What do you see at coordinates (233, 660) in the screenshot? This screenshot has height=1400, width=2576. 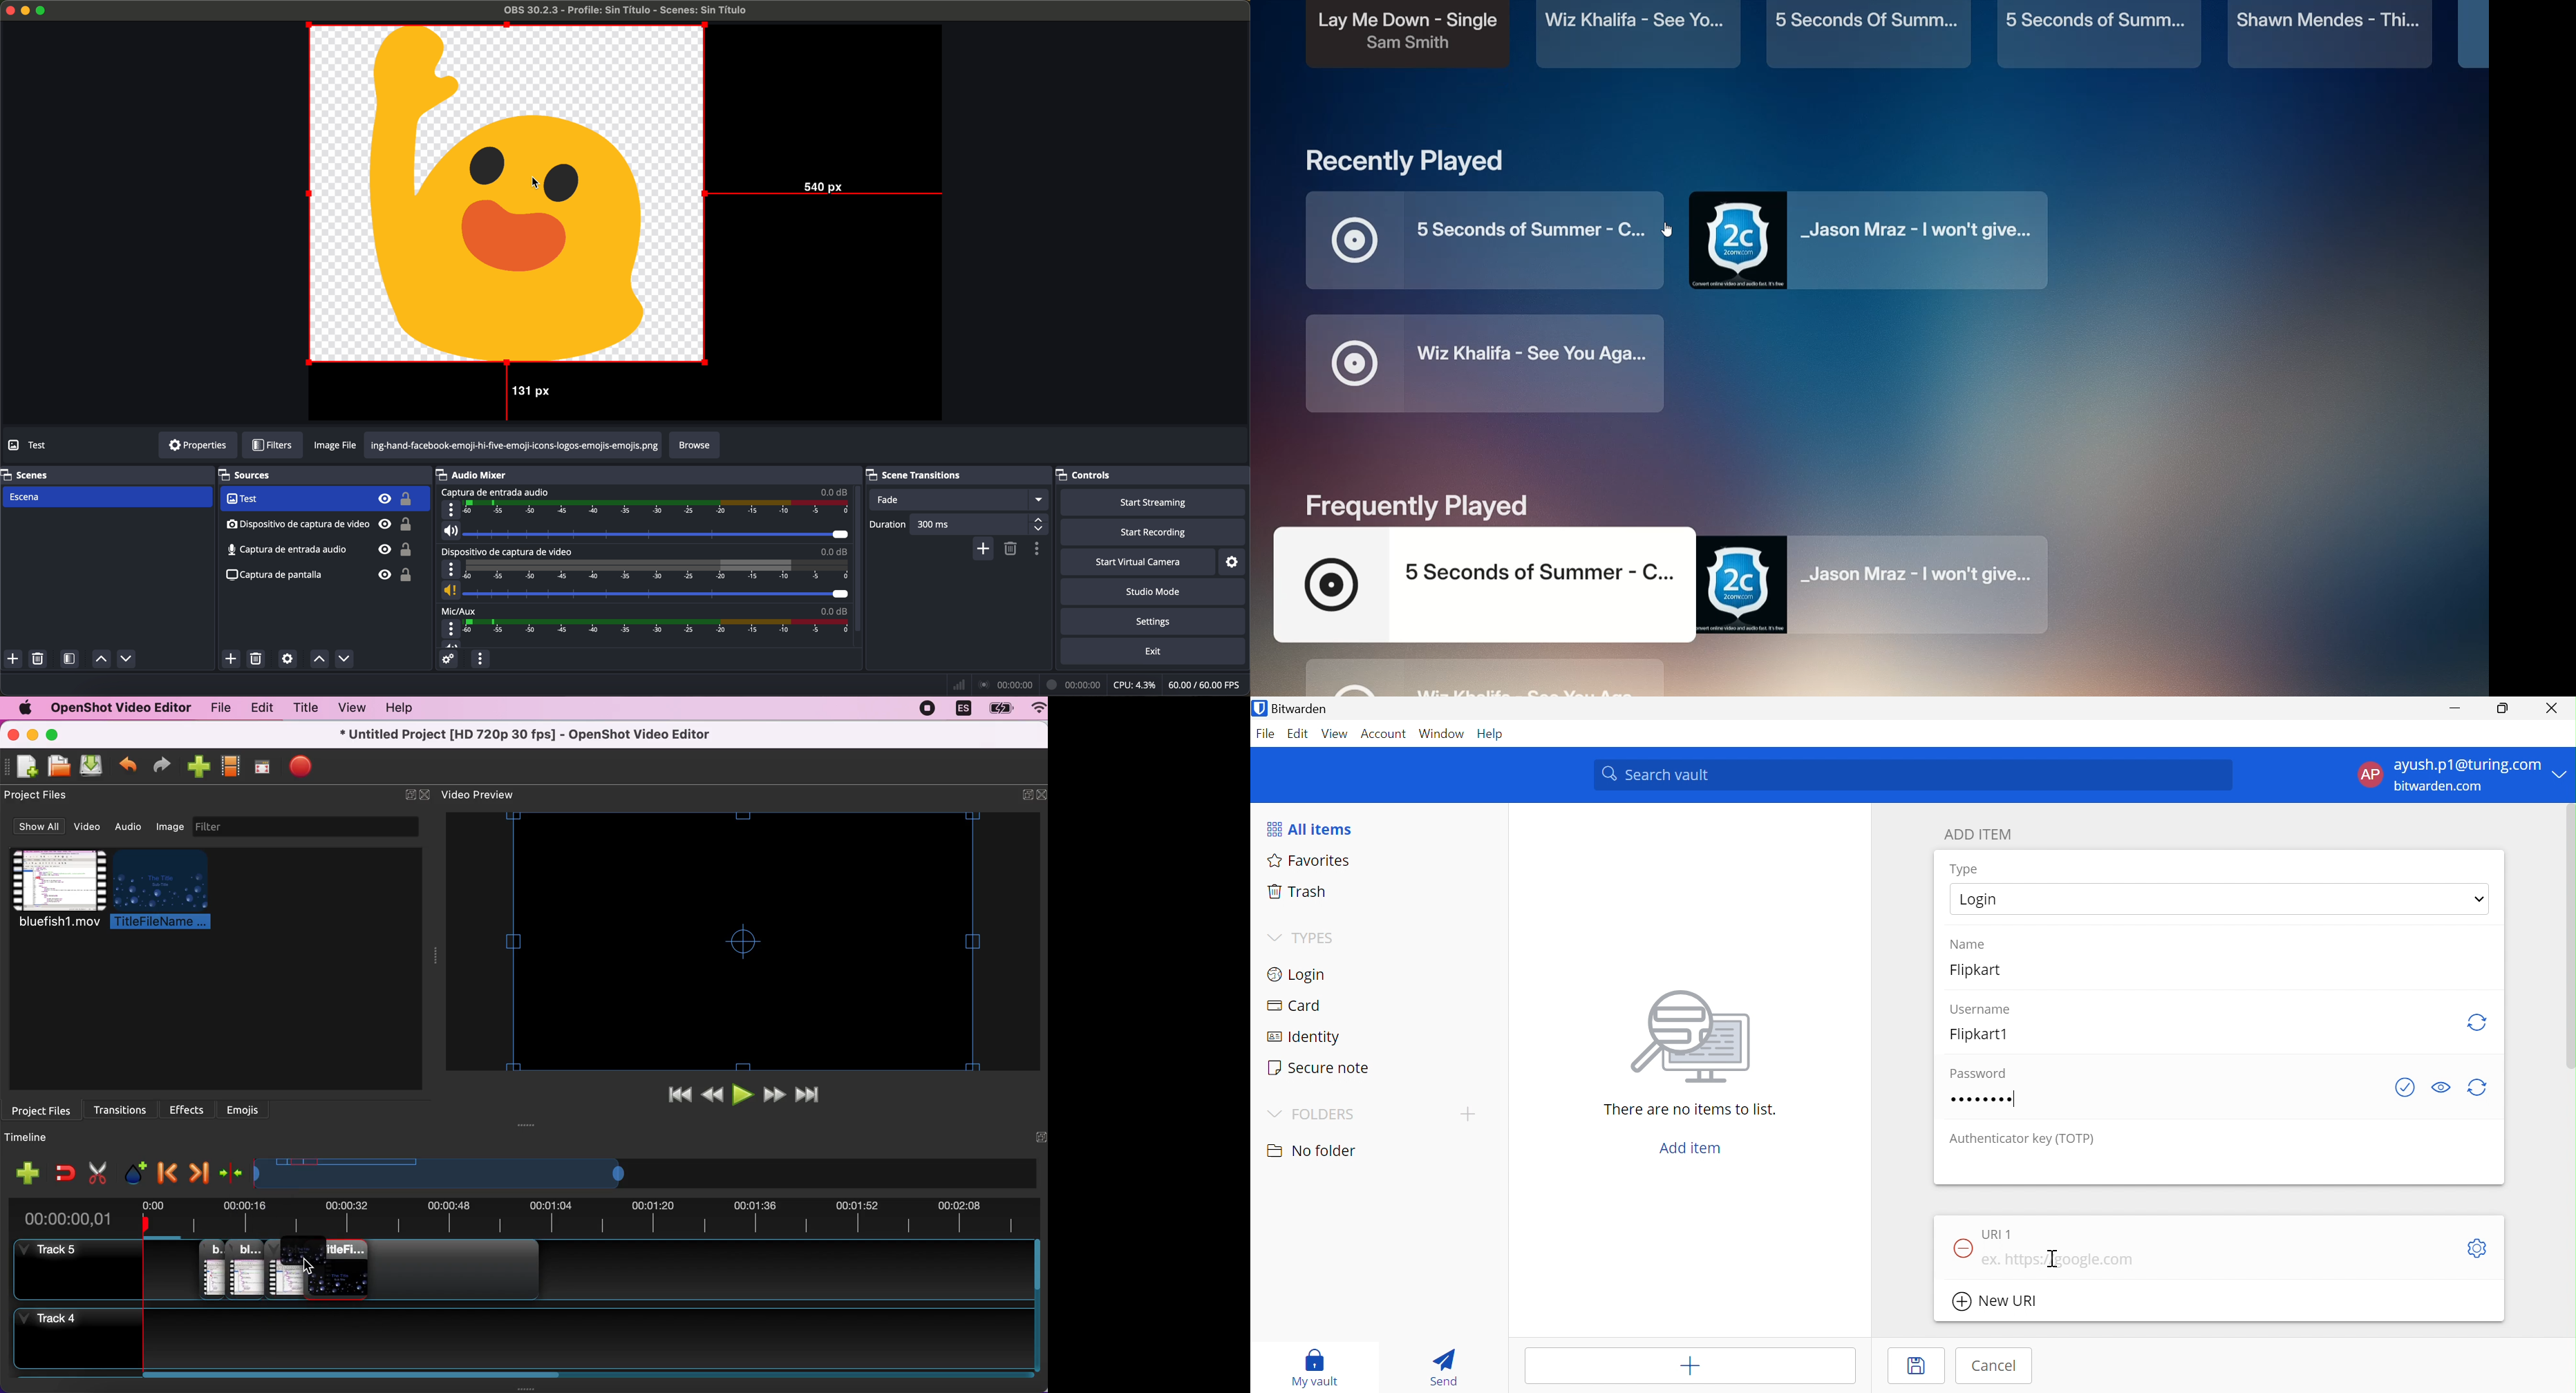 I see `click on add source` at bounding box center [233, 660].